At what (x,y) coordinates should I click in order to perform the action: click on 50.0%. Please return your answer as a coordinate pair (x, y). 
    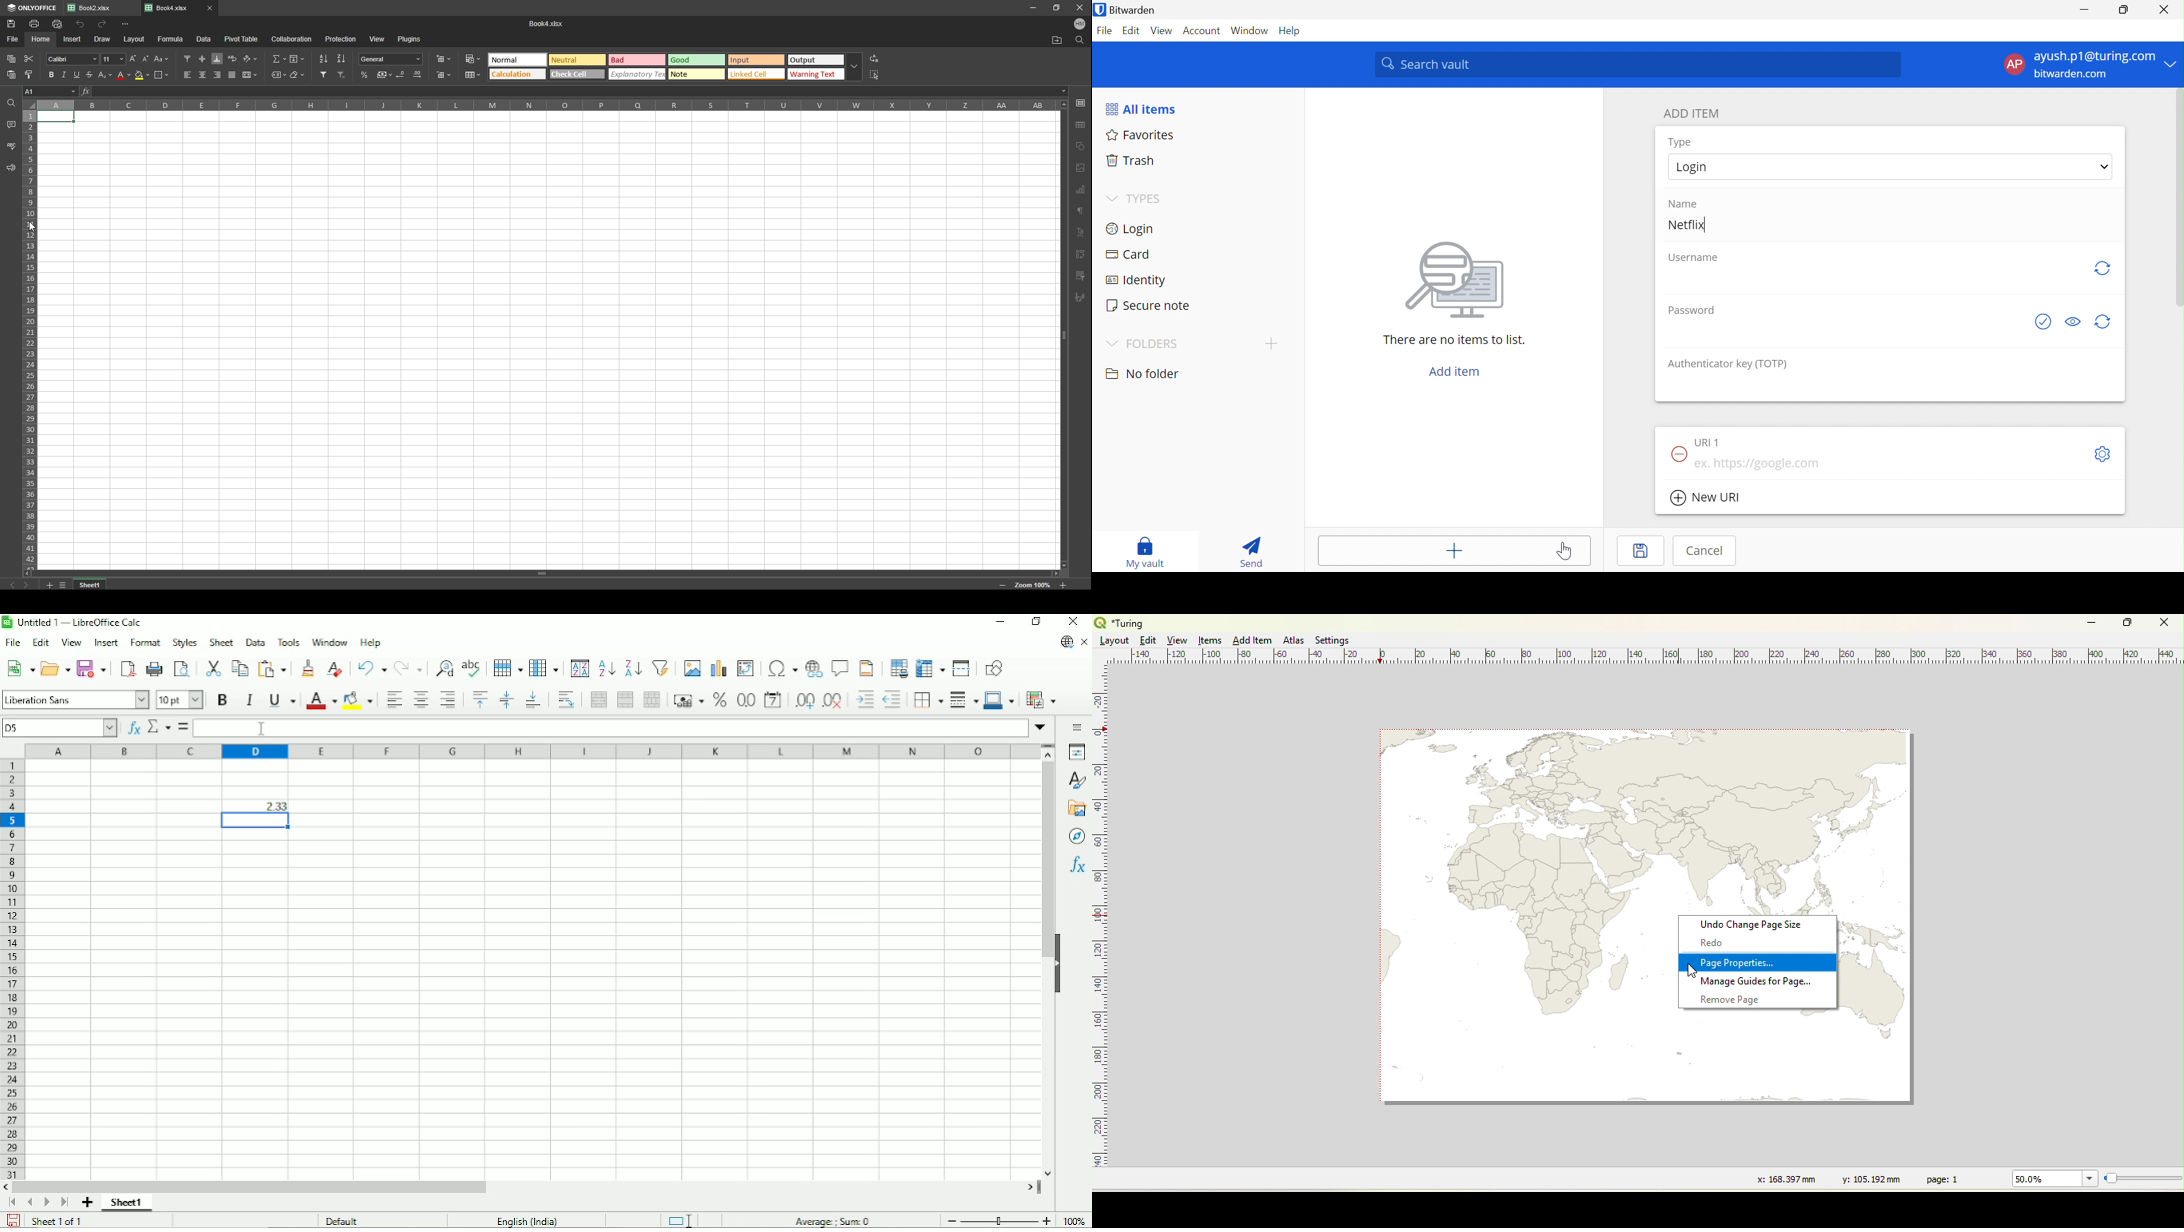
    Looking at the image, I should click on (2052, 1179).